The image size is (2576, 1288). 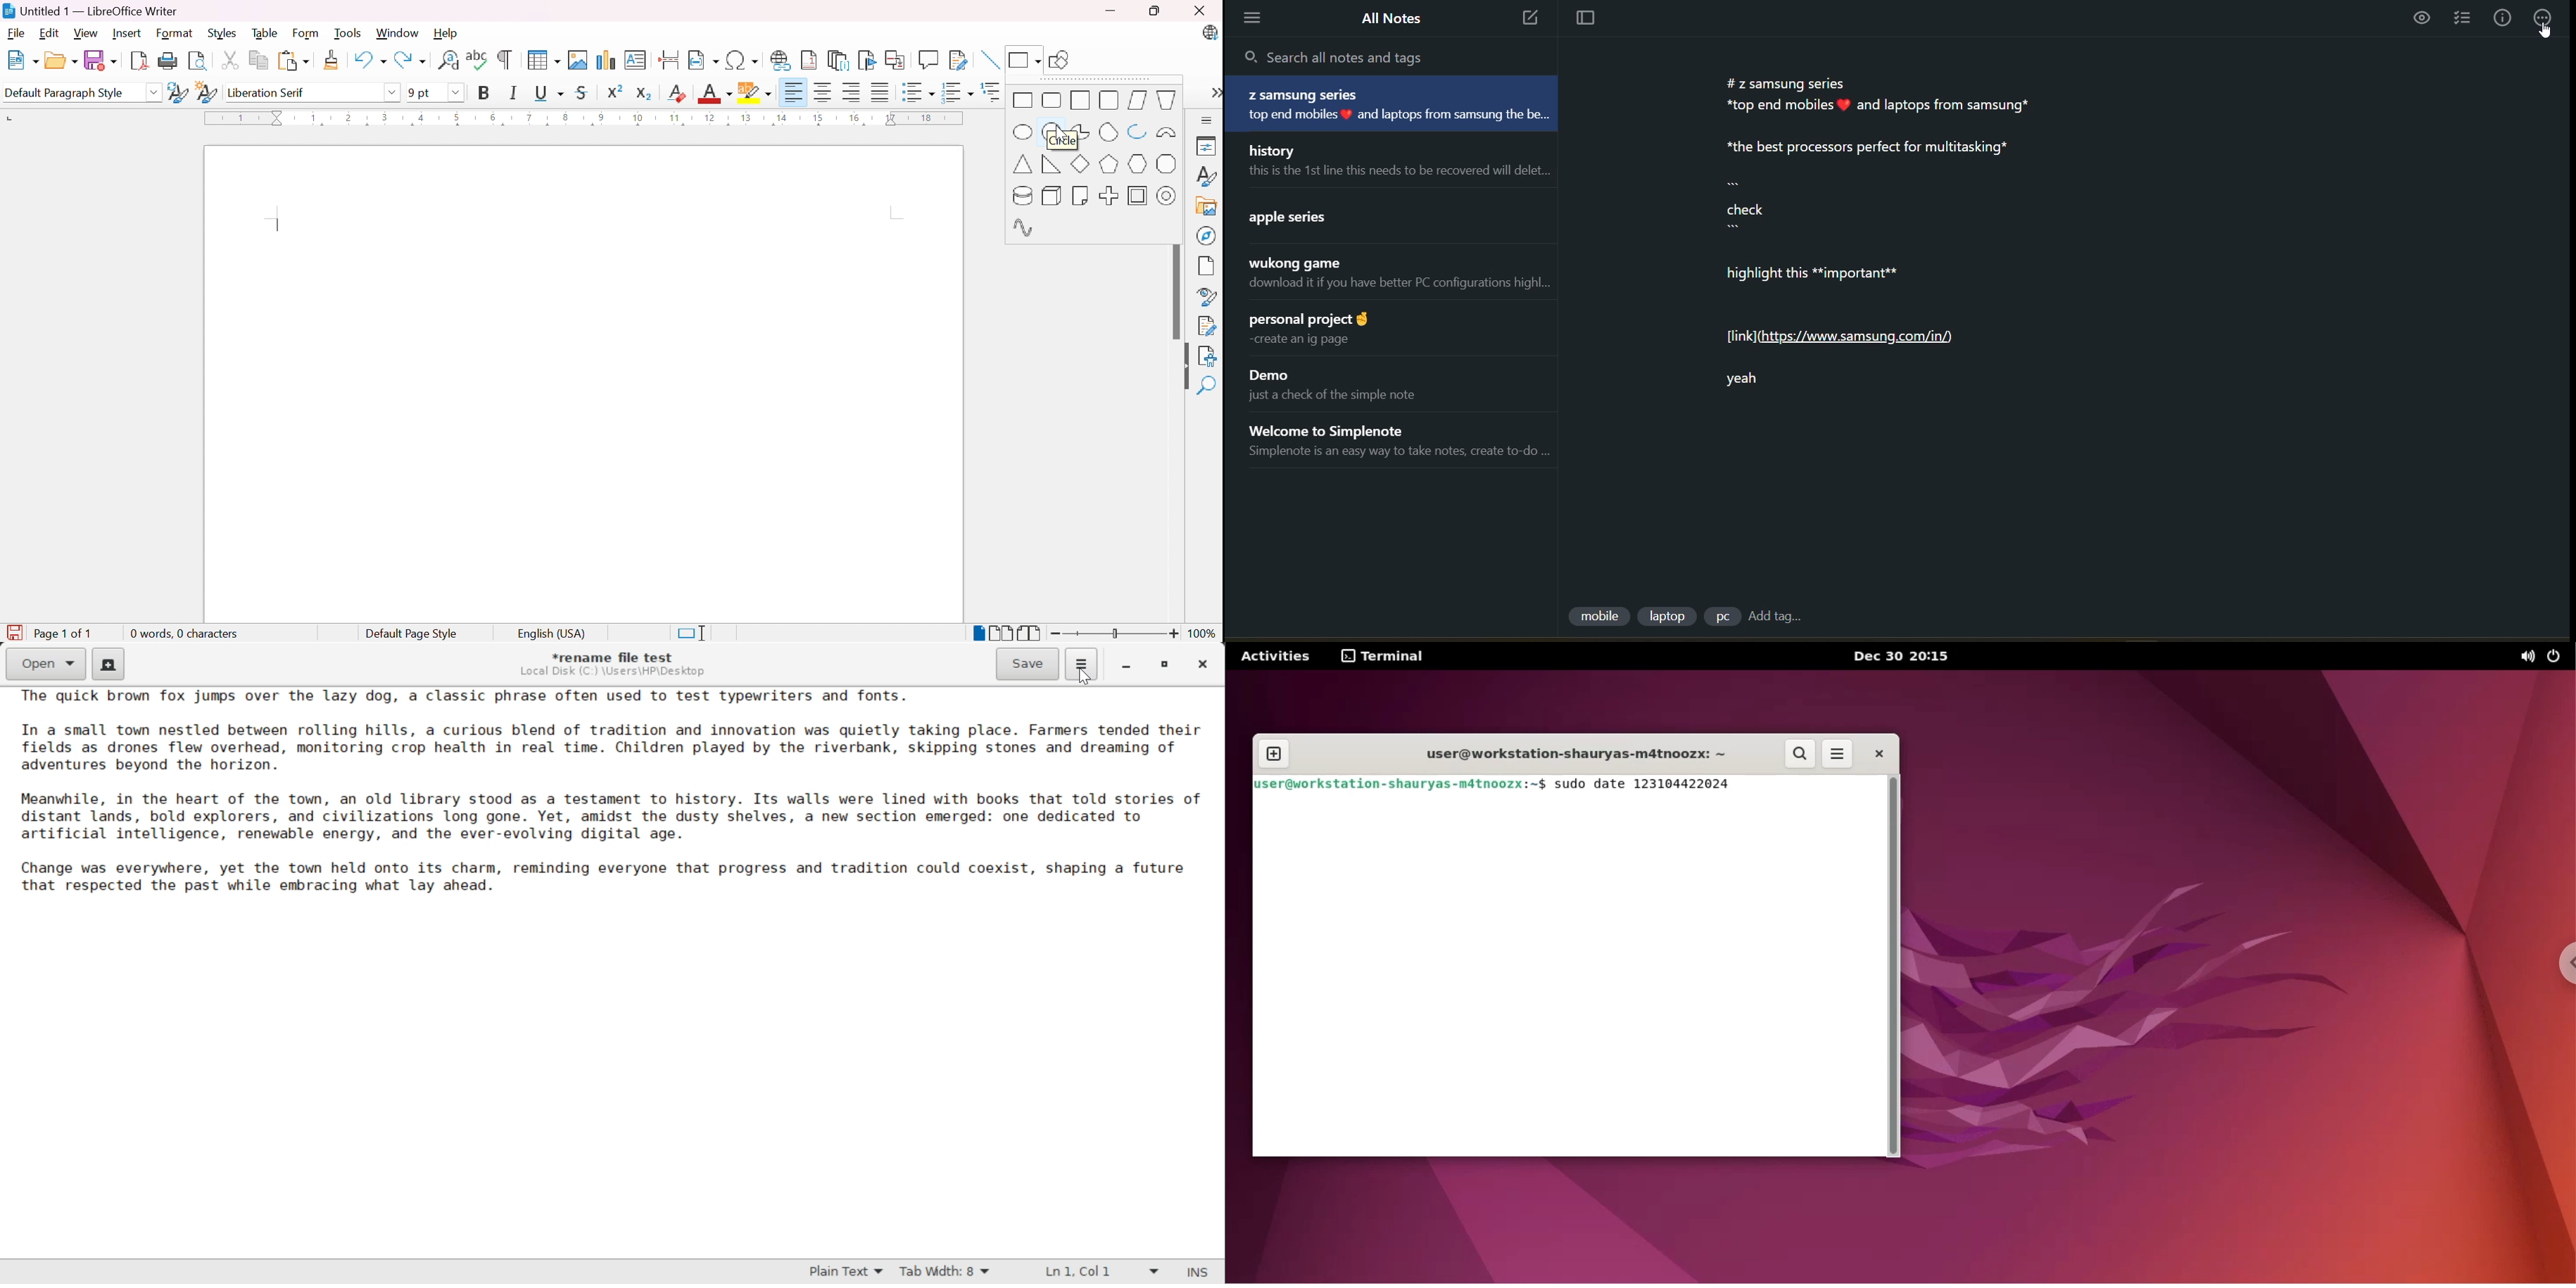 What do you see at coordinates (825, 92) in the screenshot?
I see `Align center` at bounding box center [825, 92].